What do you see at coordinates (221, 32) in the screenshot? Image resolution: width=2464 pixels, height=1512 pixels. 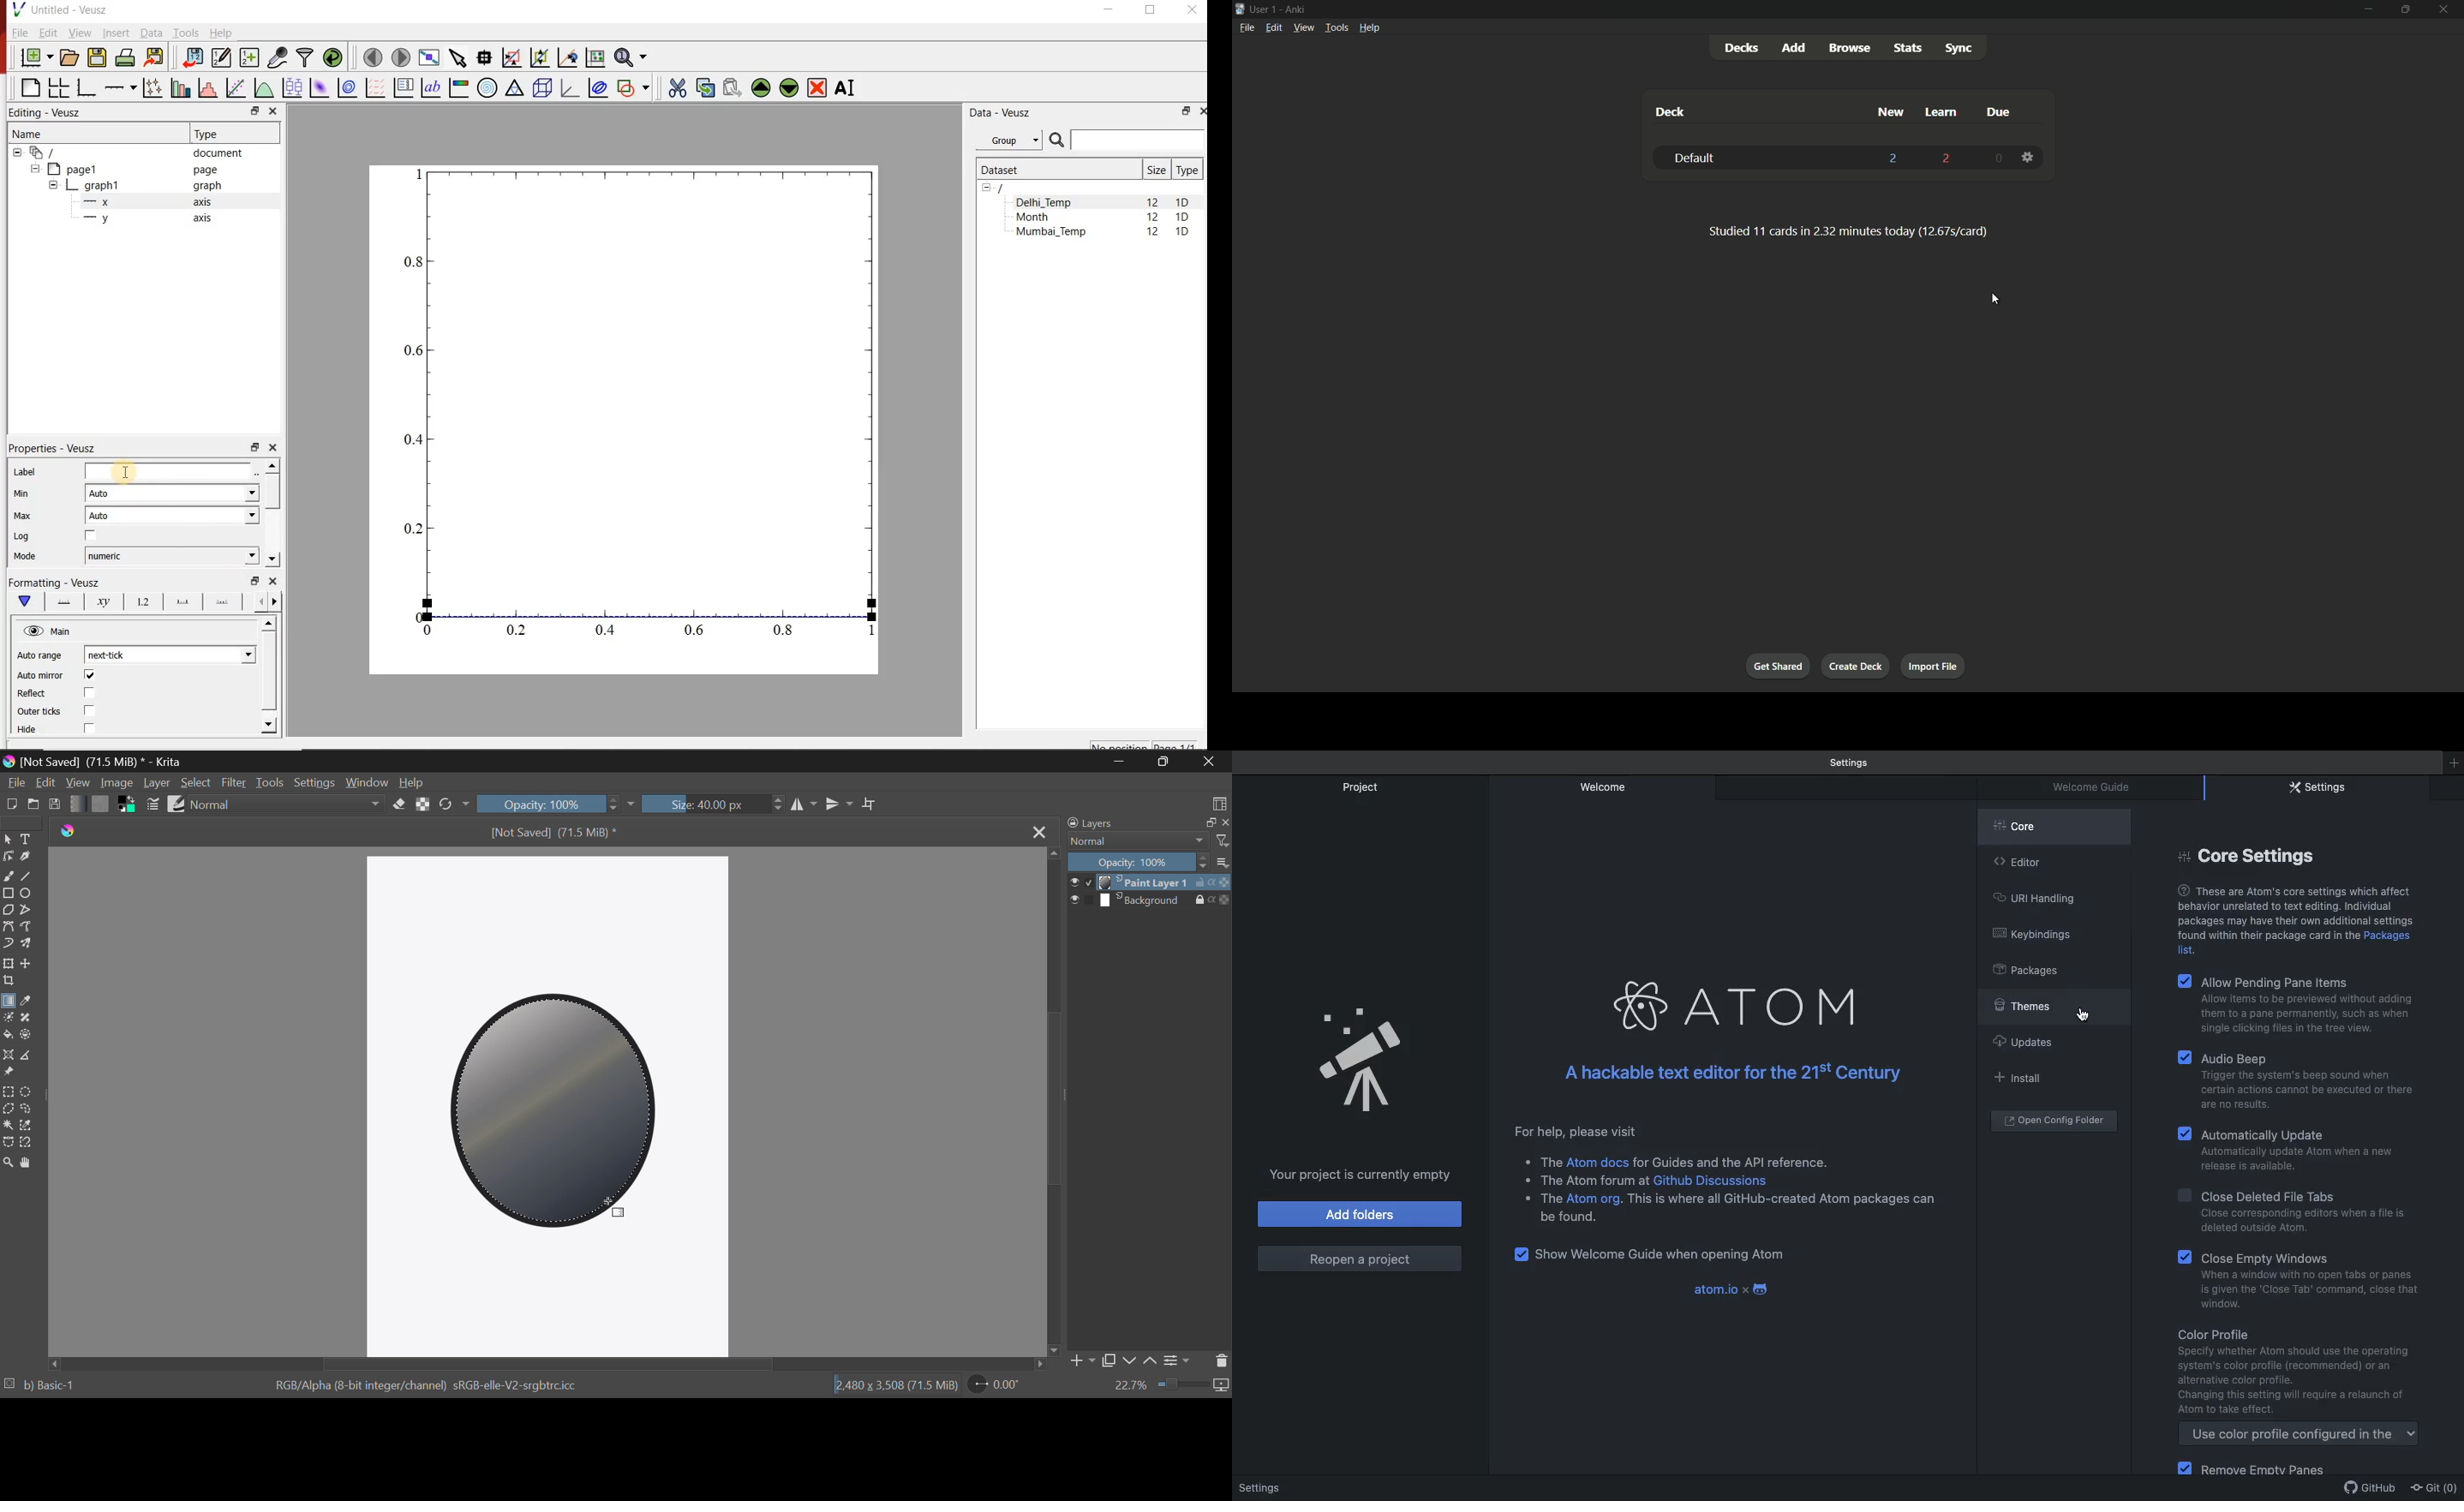 I see `Help` at bounding box center [221, 32].